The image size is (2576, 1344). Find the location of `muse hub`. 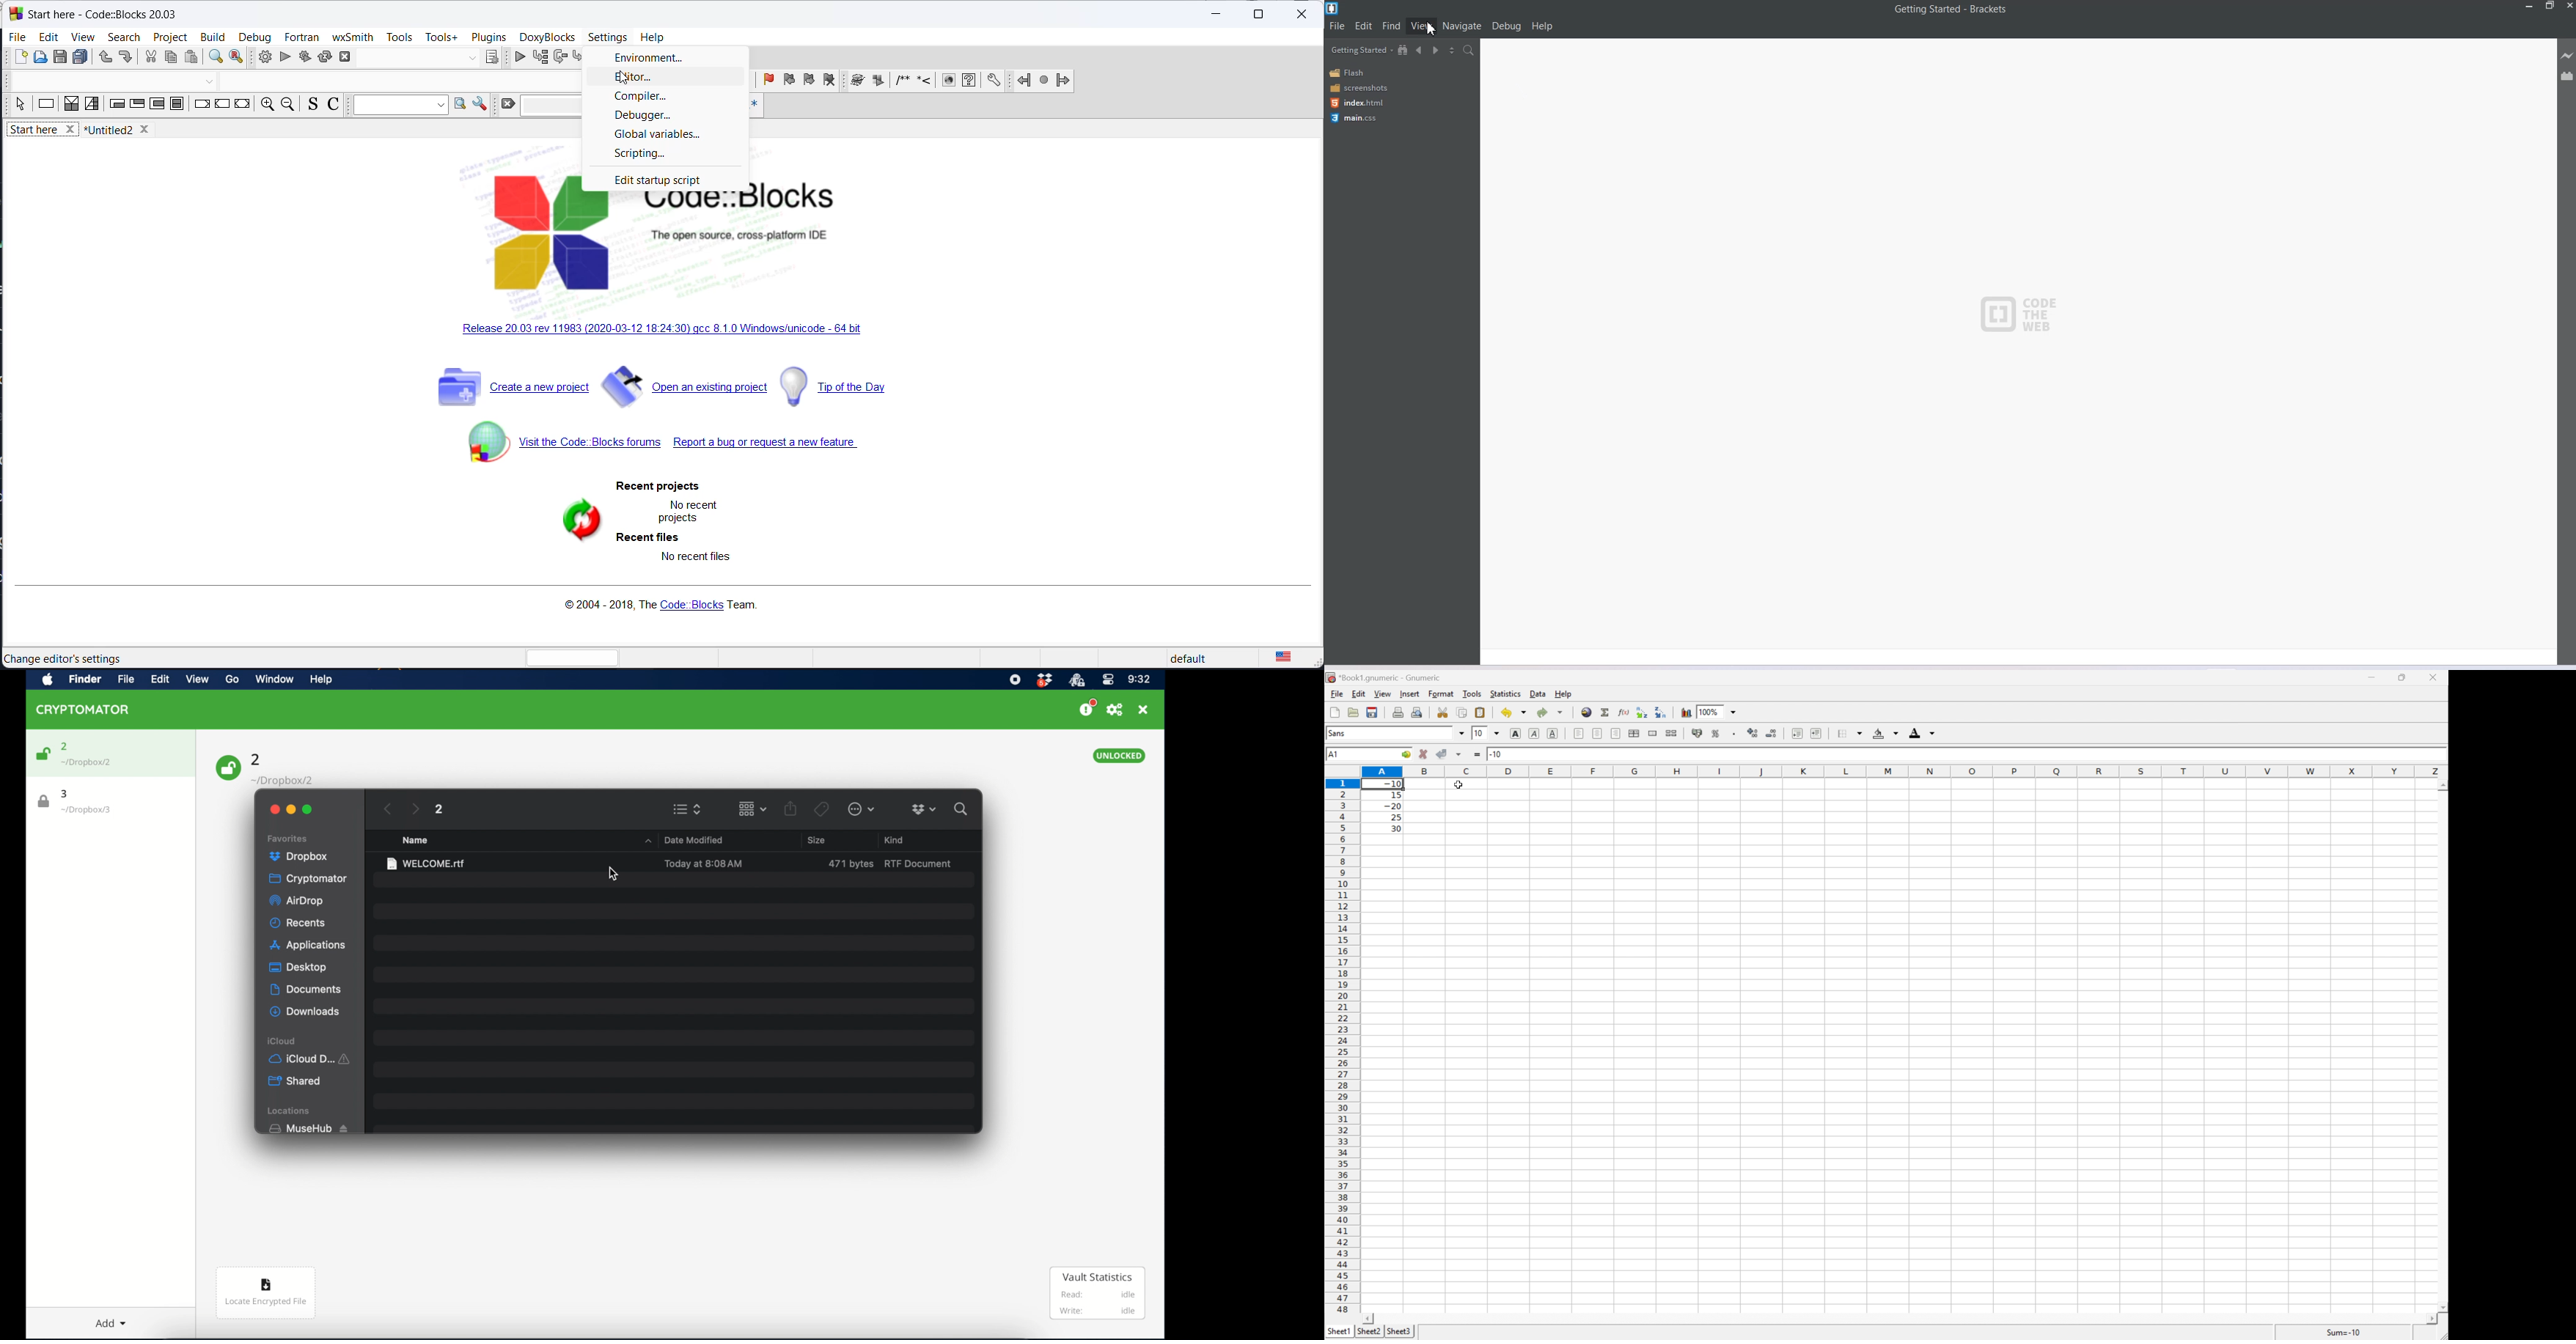

muse hub is located at coordinates (306, 1128).